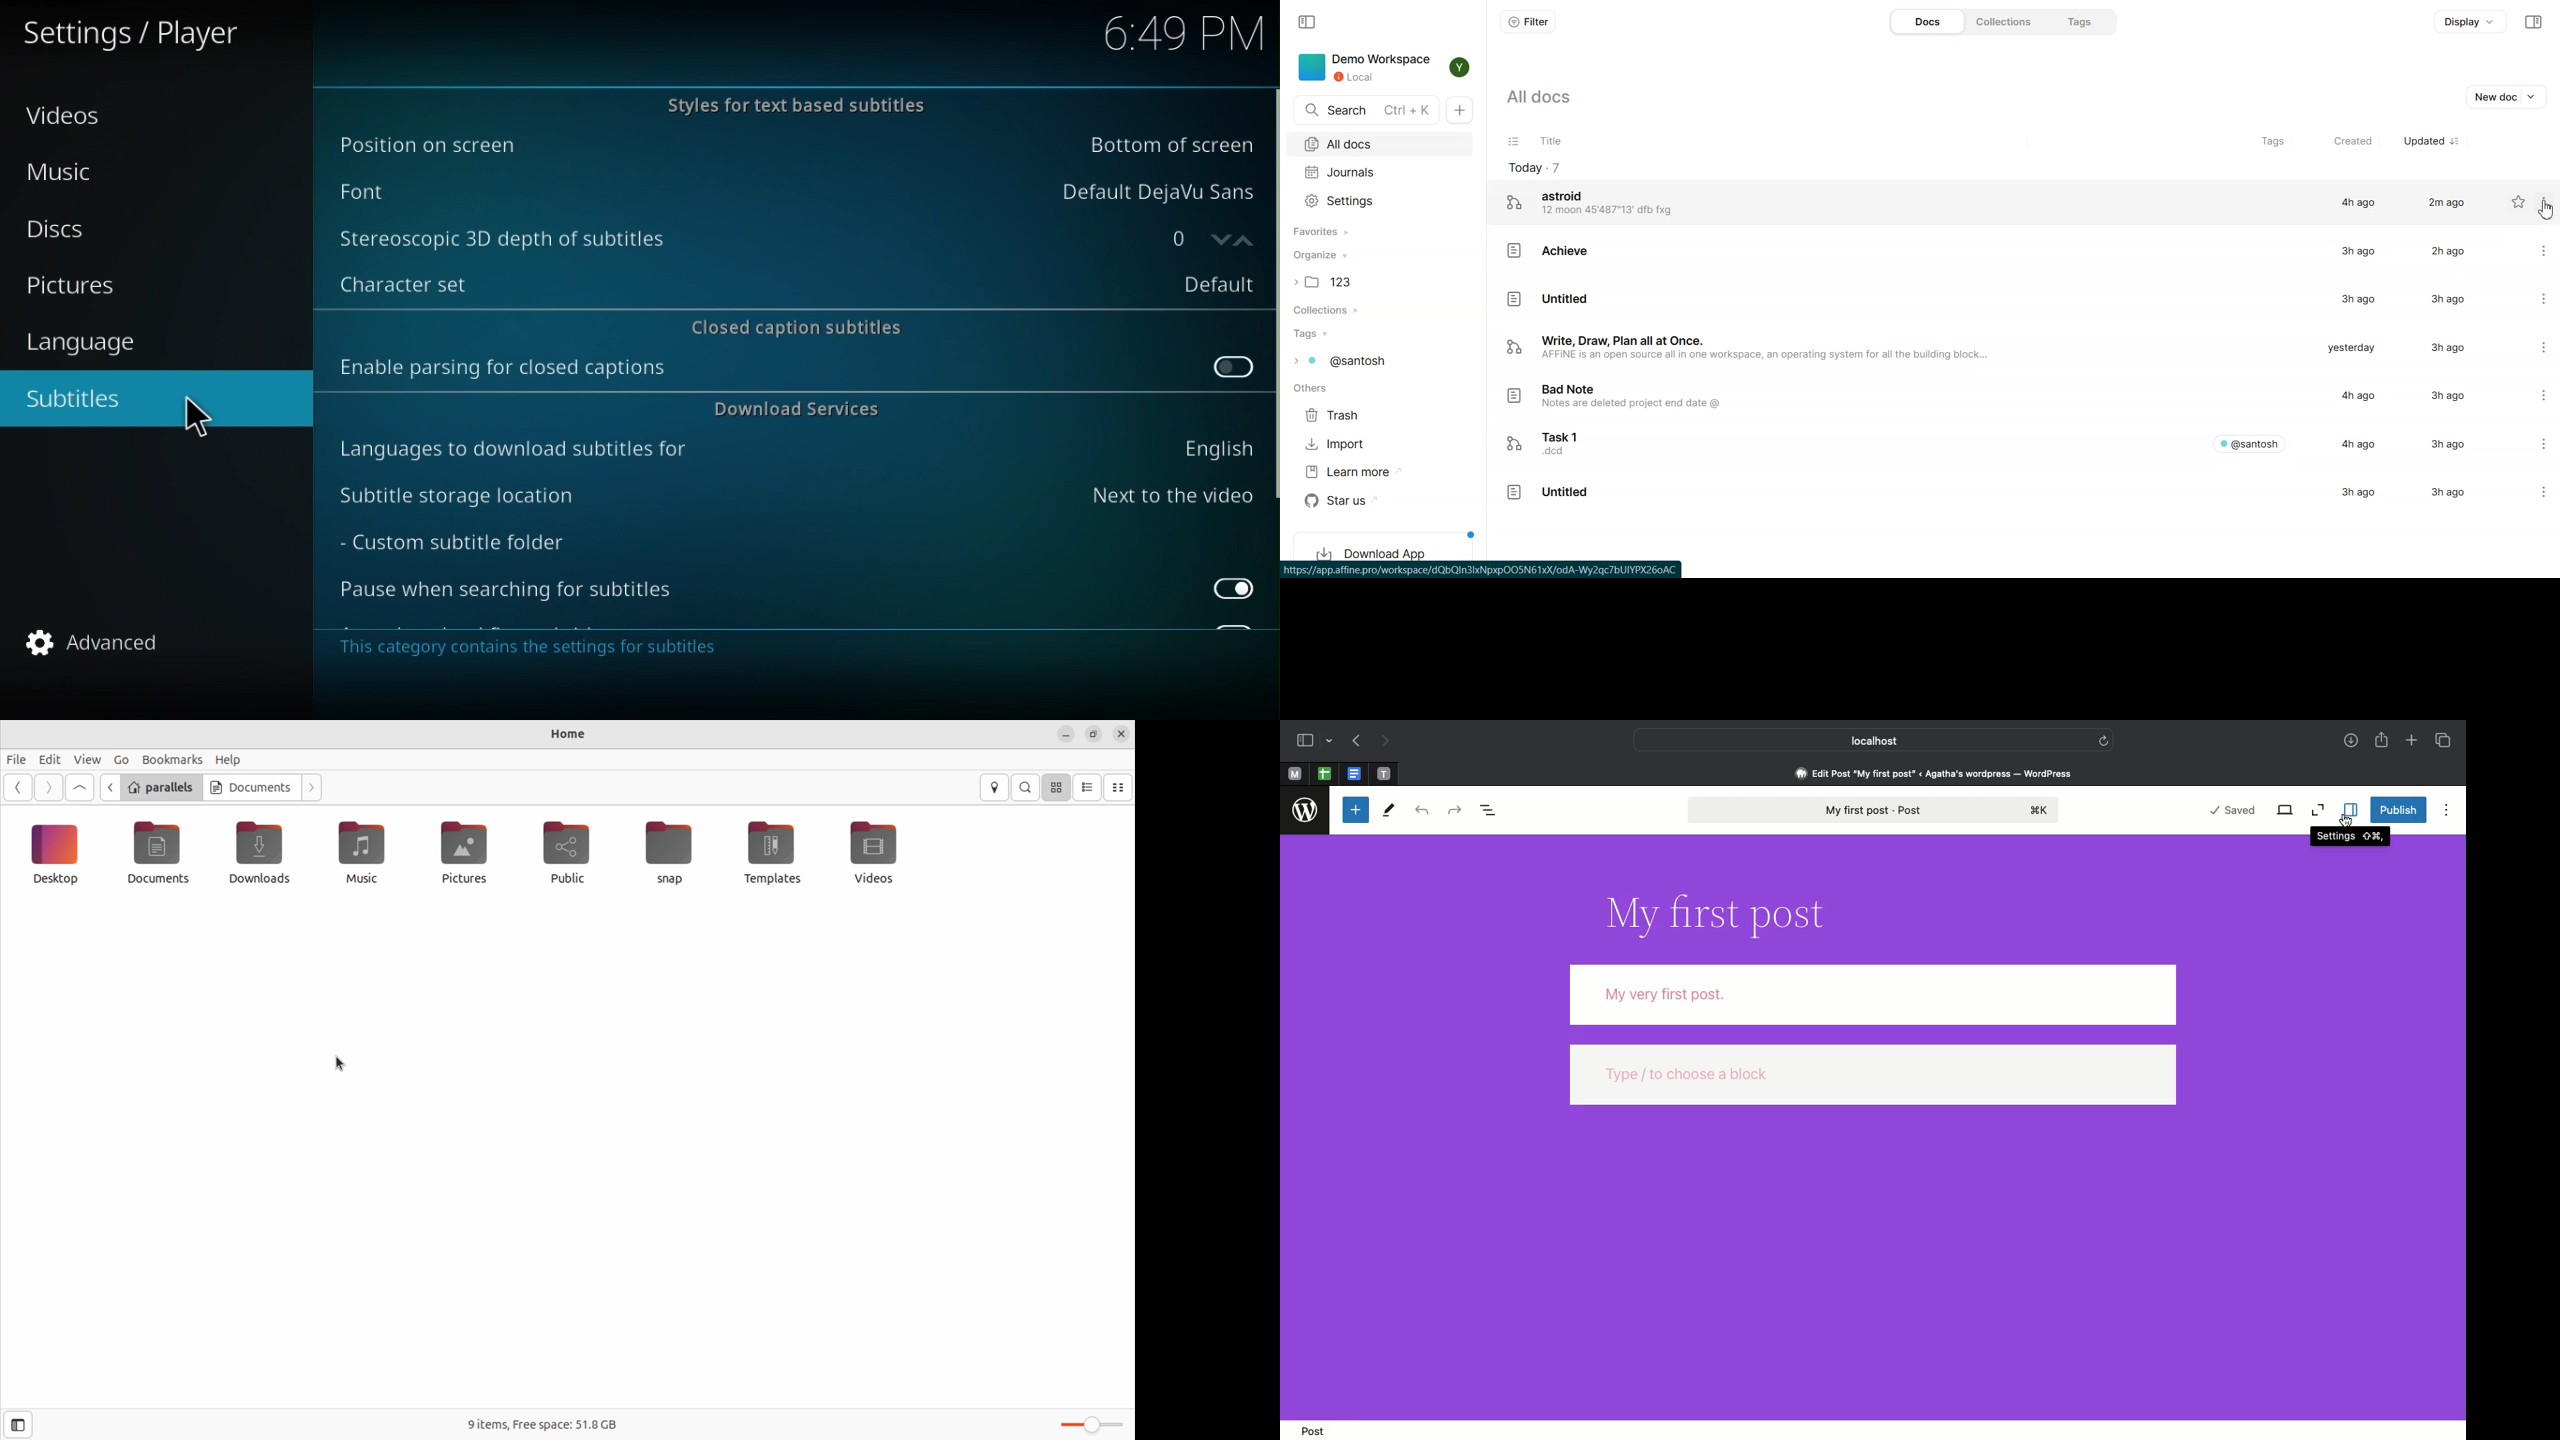 This screenshot has width=2576, height=1456. I want to click on Position on the screen, so click(787, 146).